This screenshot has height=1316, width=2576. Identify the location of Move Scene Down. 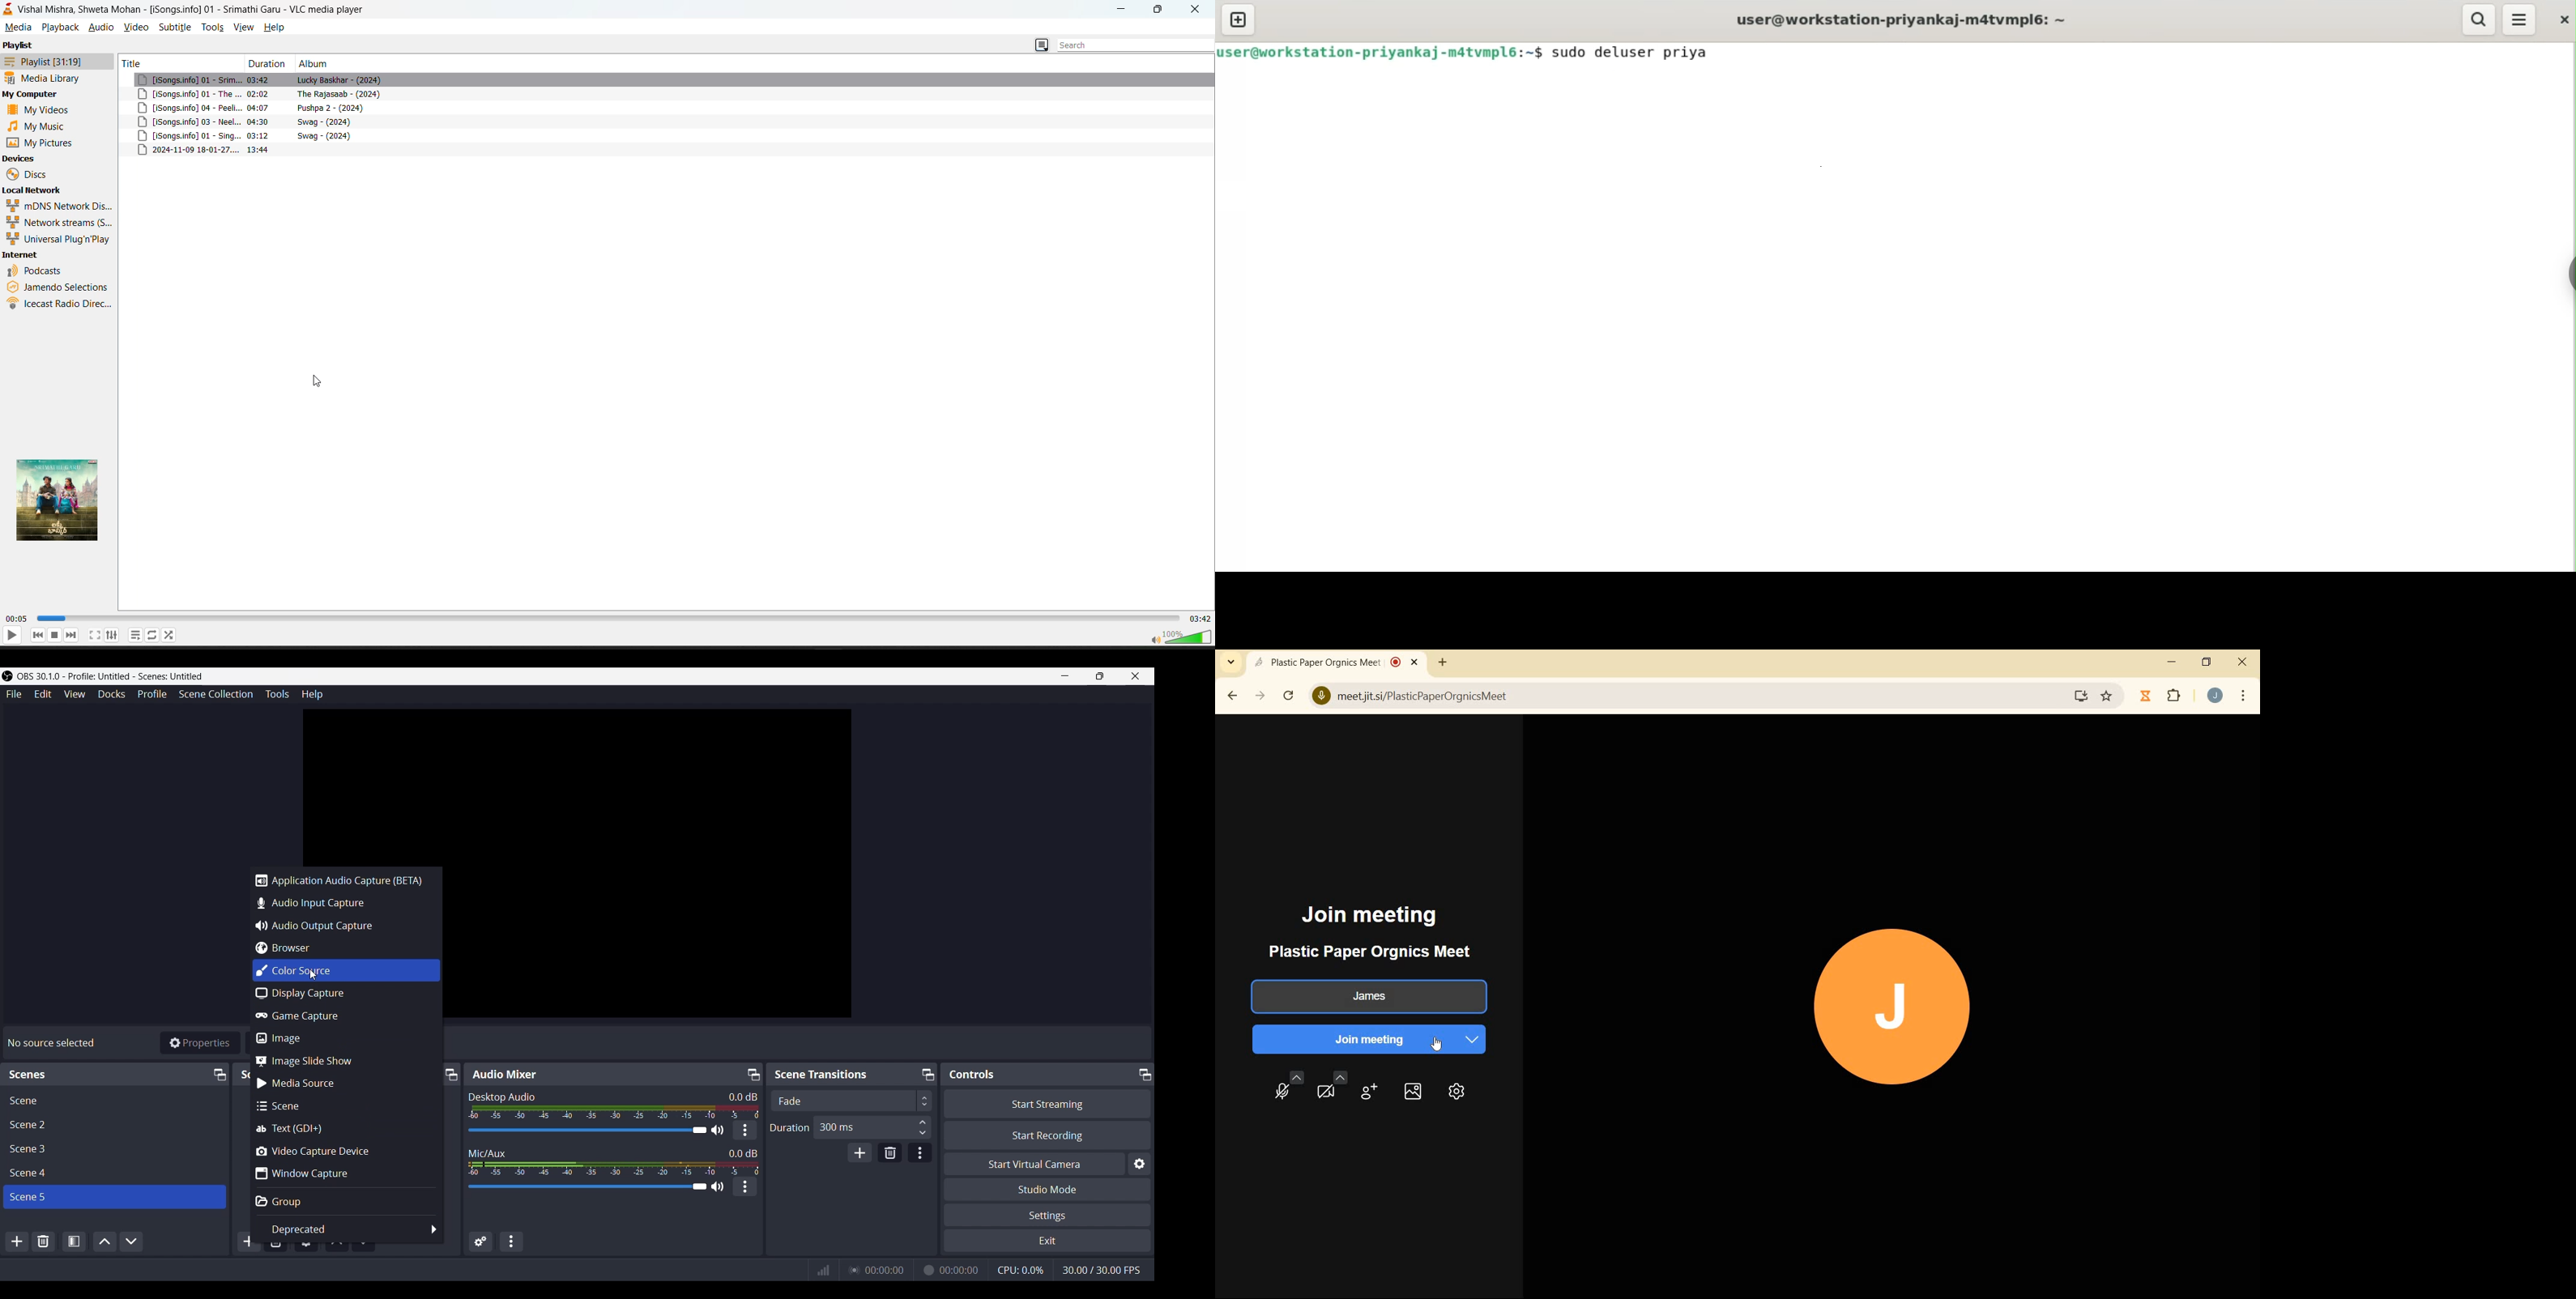
(131, 1241).